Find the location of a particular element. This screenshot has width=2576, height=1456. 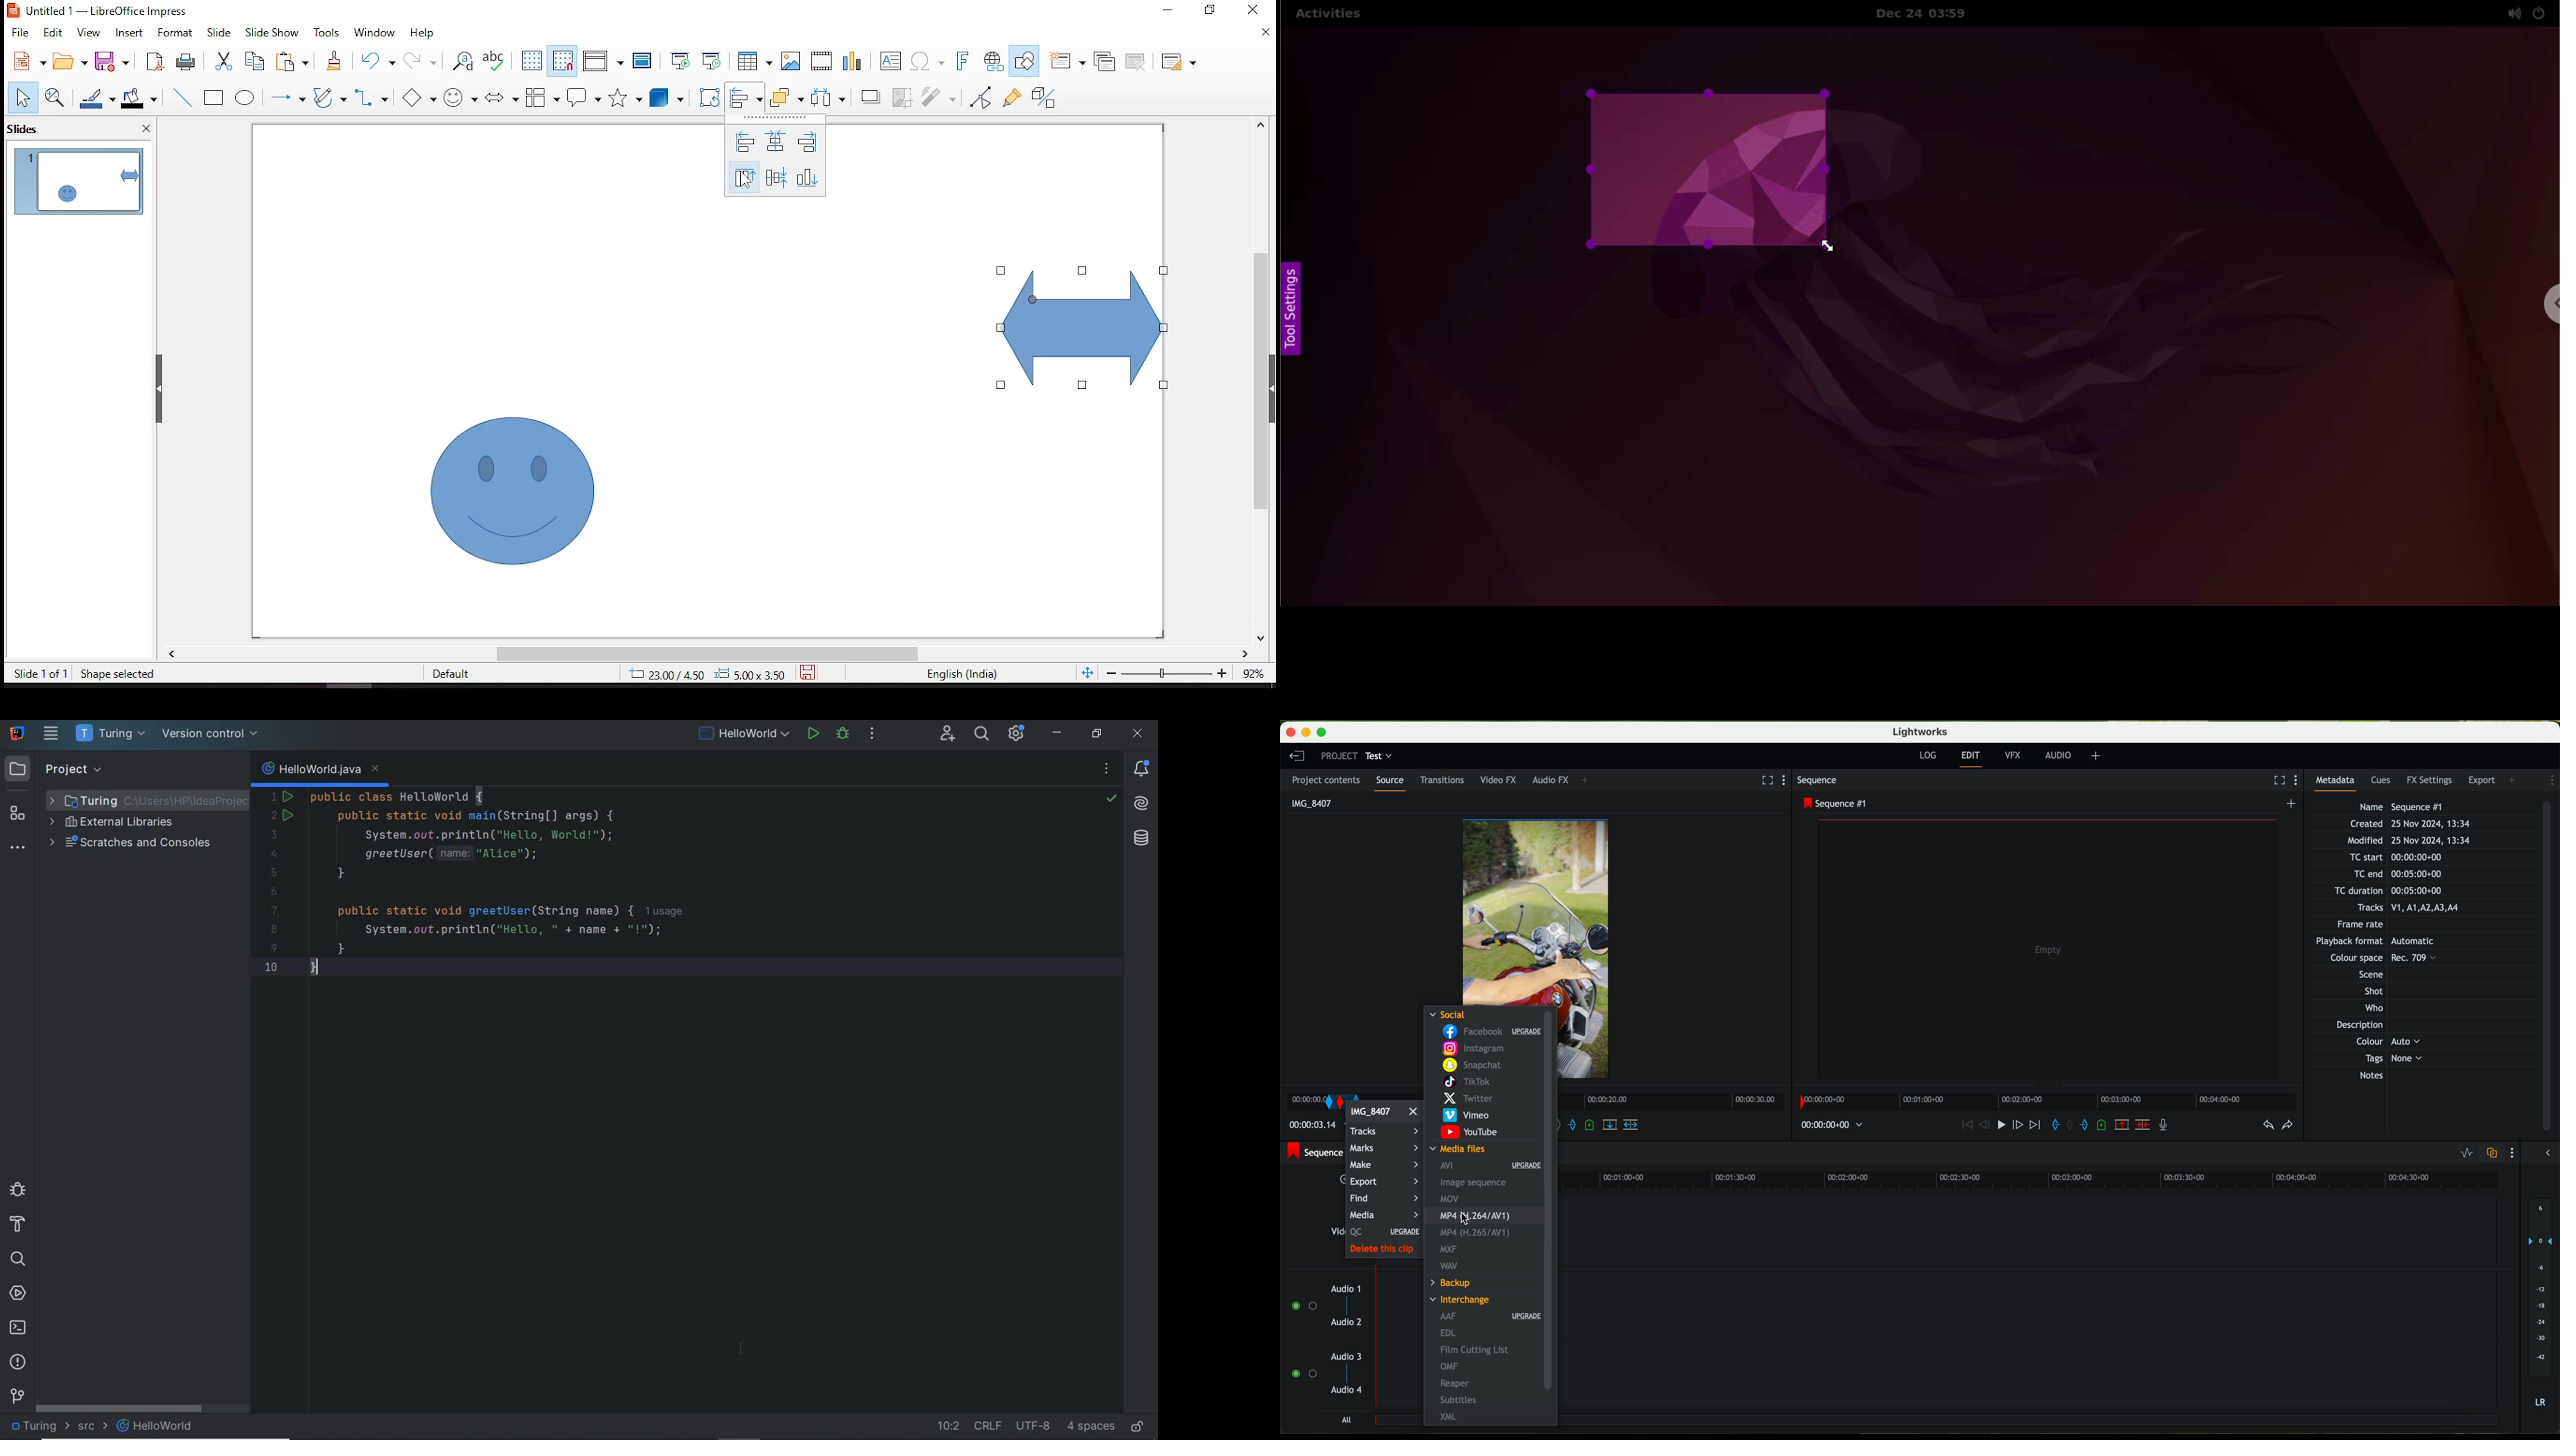

toggle audio levels editing is located at coordinates (2467, 1154).